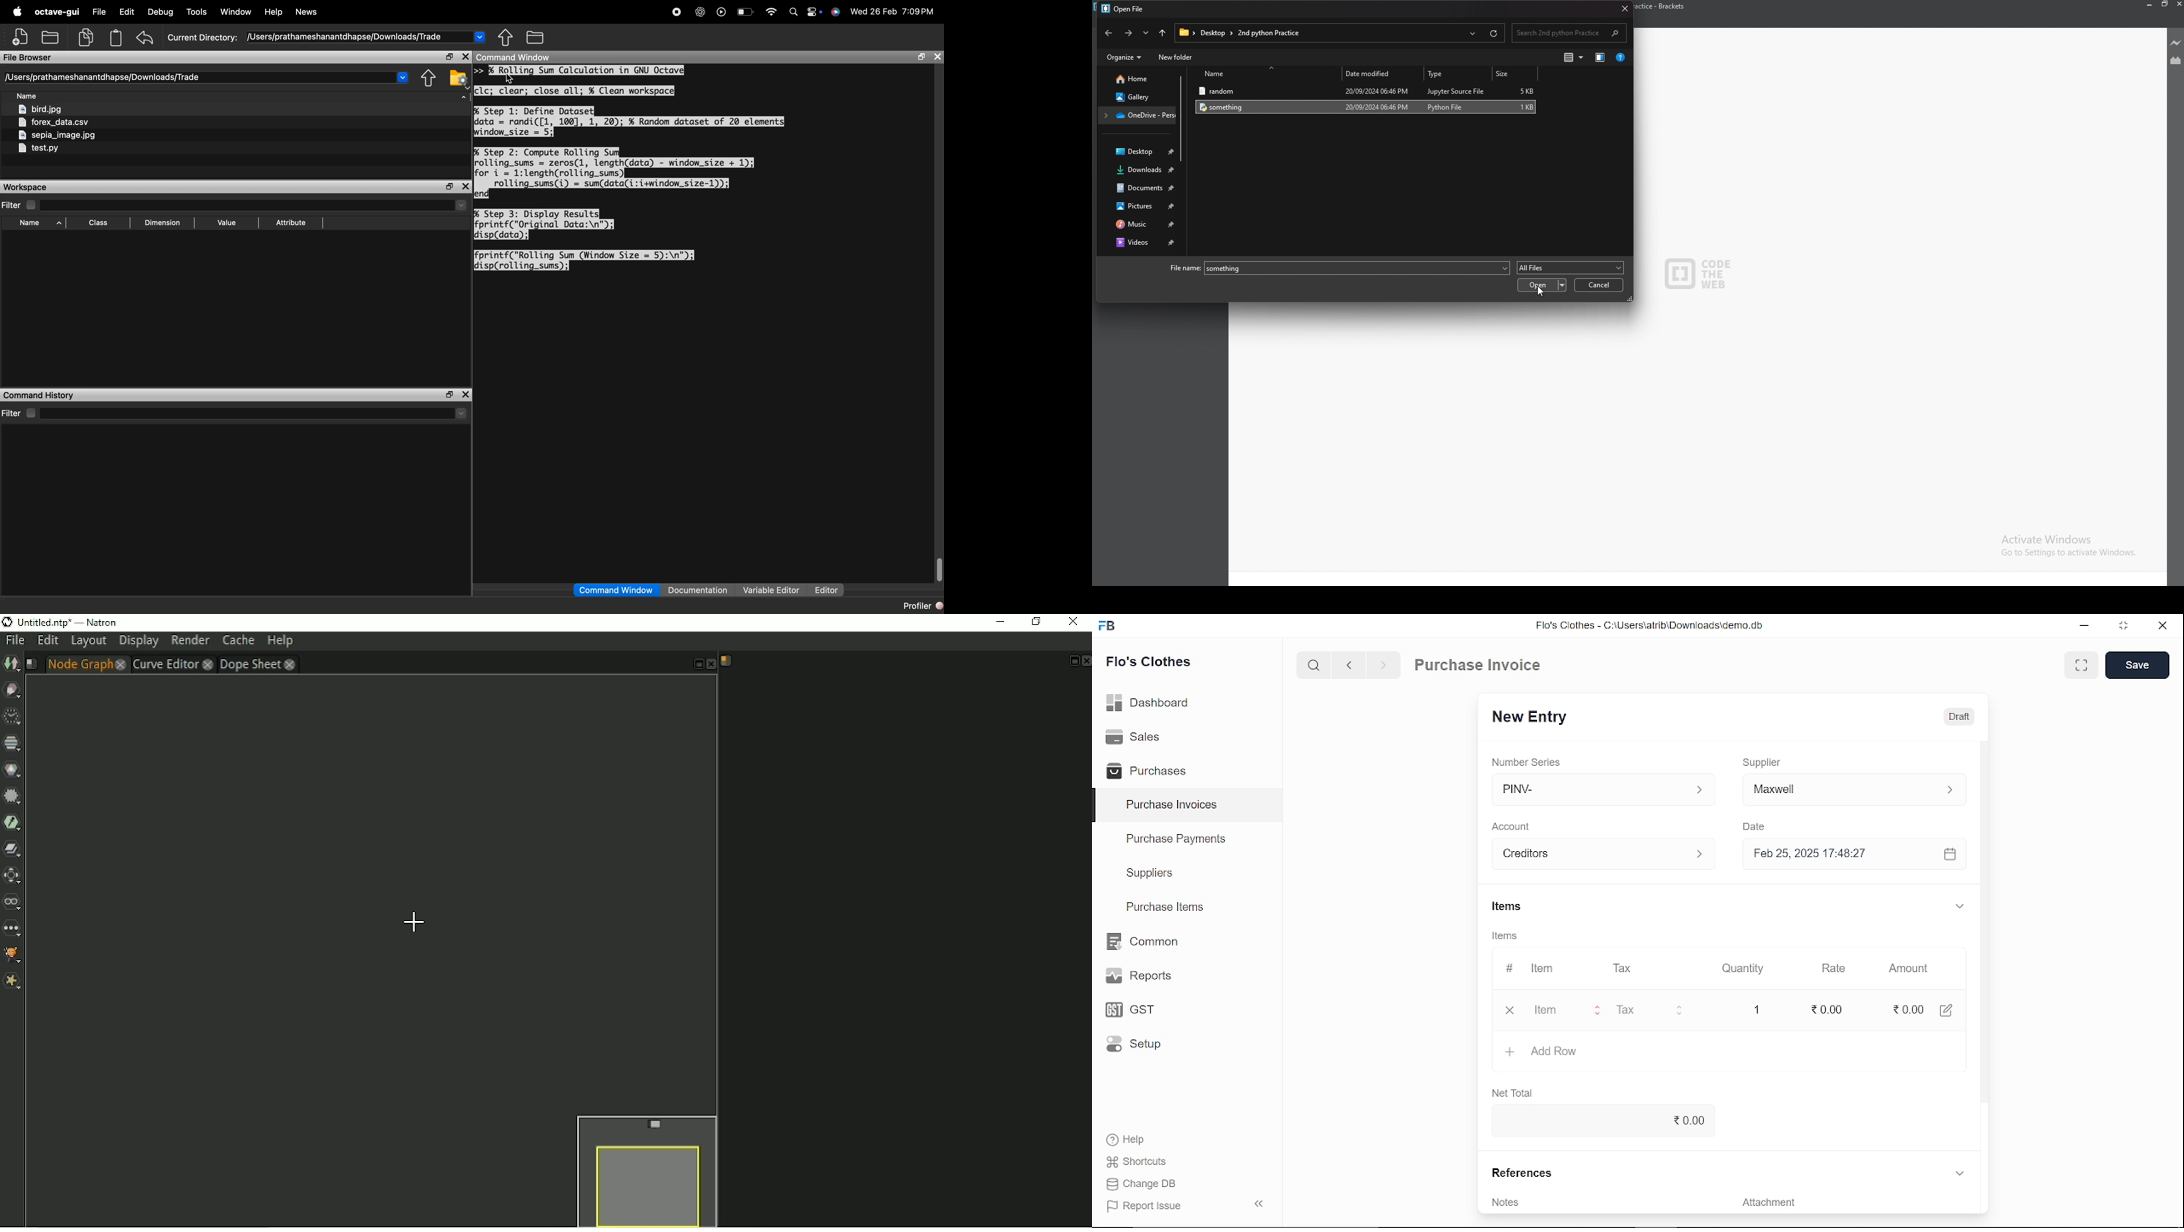  Describe the element at coordinates (2127, 627) in the screenshot. I see `restore down` at that location.